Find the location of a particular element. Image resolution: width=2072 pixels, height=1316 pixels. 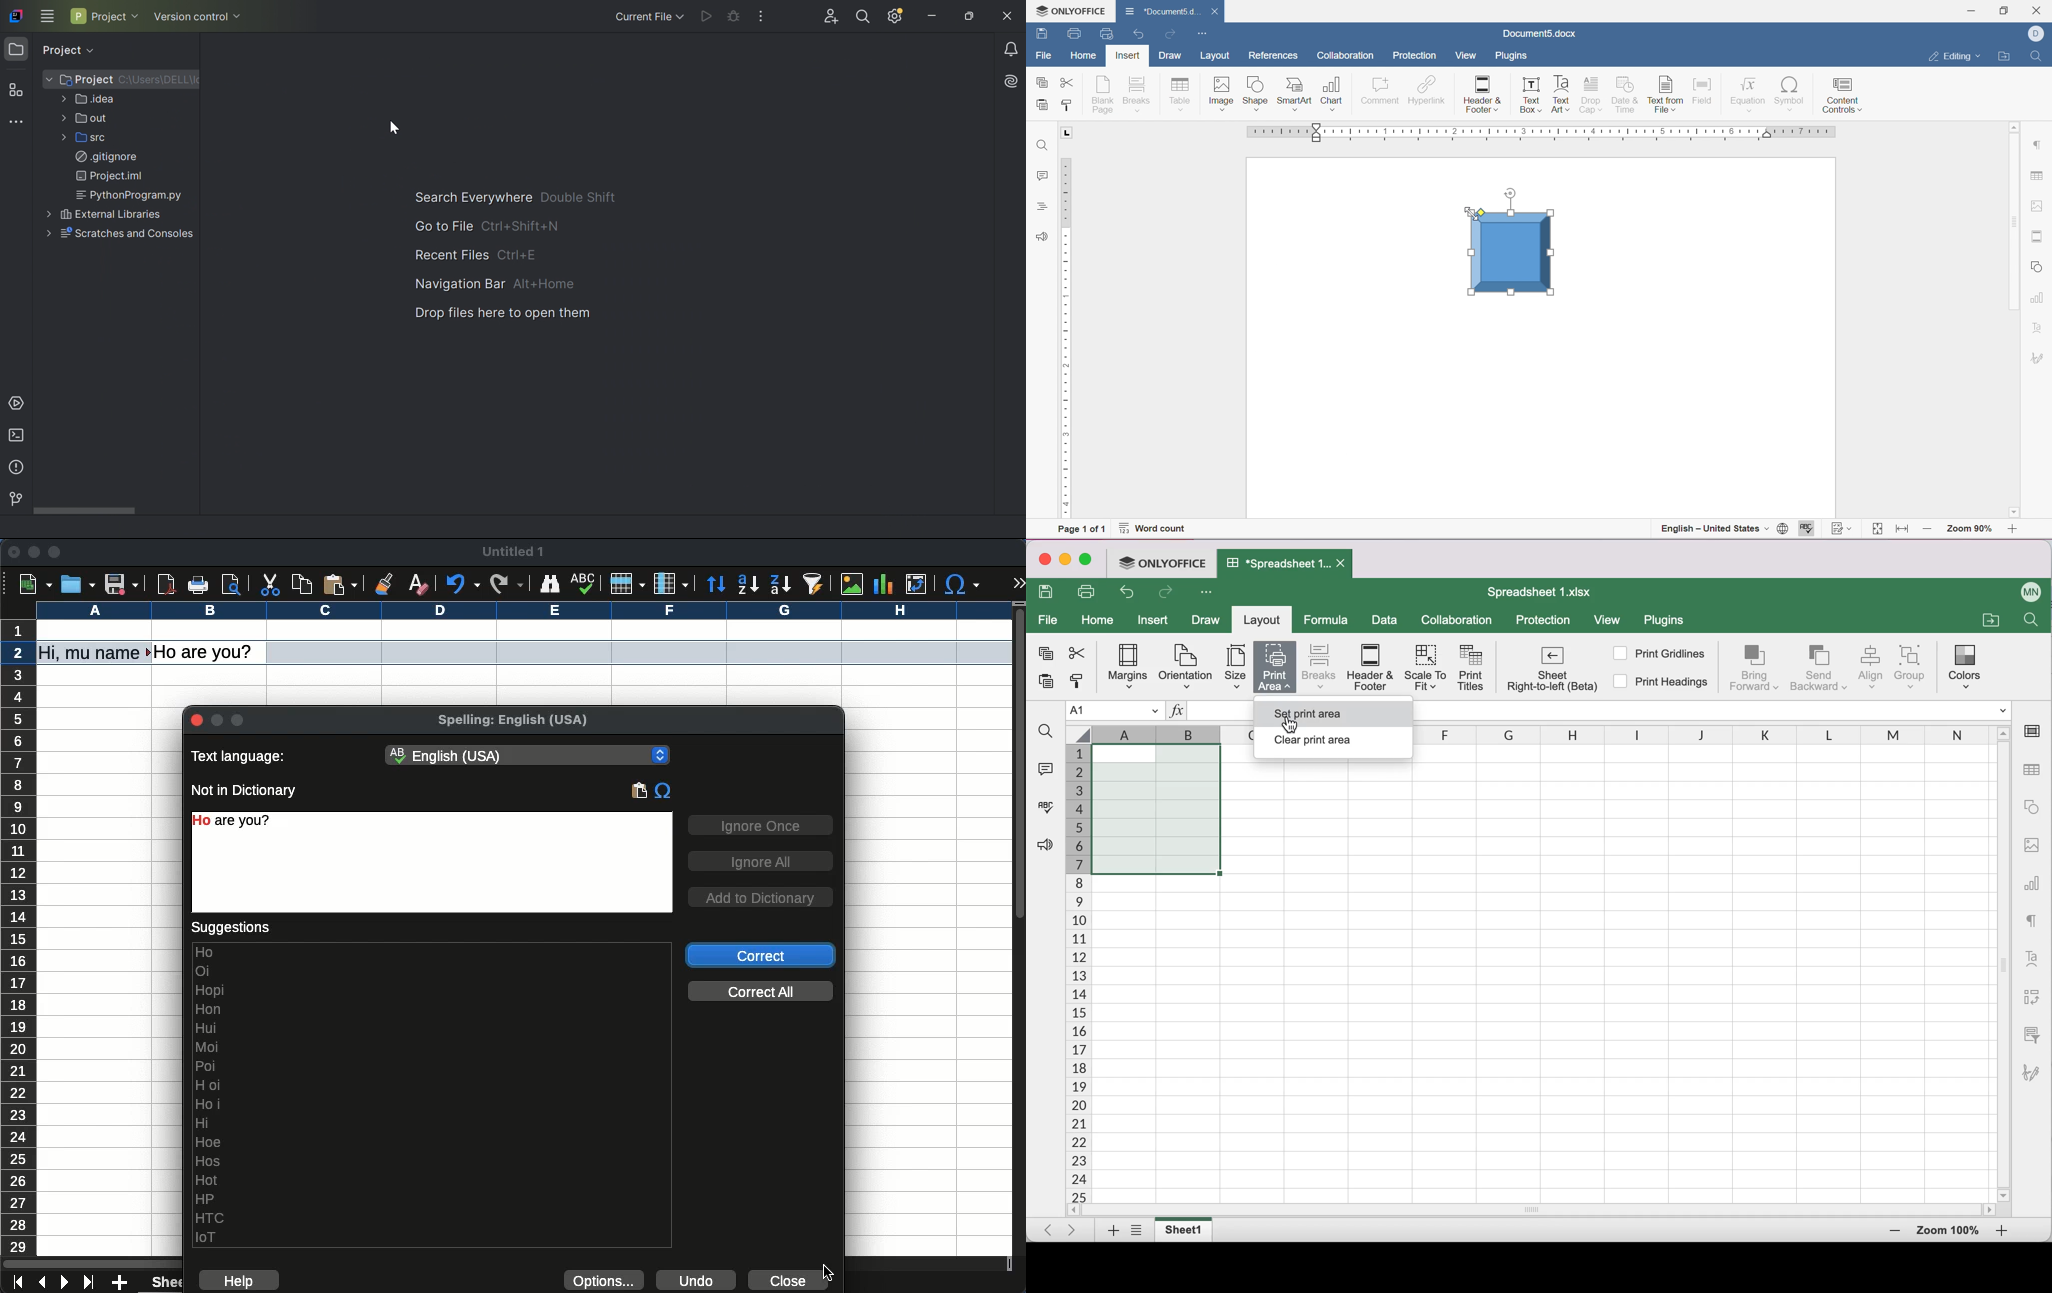

redo is located at coordinates (507, 585).